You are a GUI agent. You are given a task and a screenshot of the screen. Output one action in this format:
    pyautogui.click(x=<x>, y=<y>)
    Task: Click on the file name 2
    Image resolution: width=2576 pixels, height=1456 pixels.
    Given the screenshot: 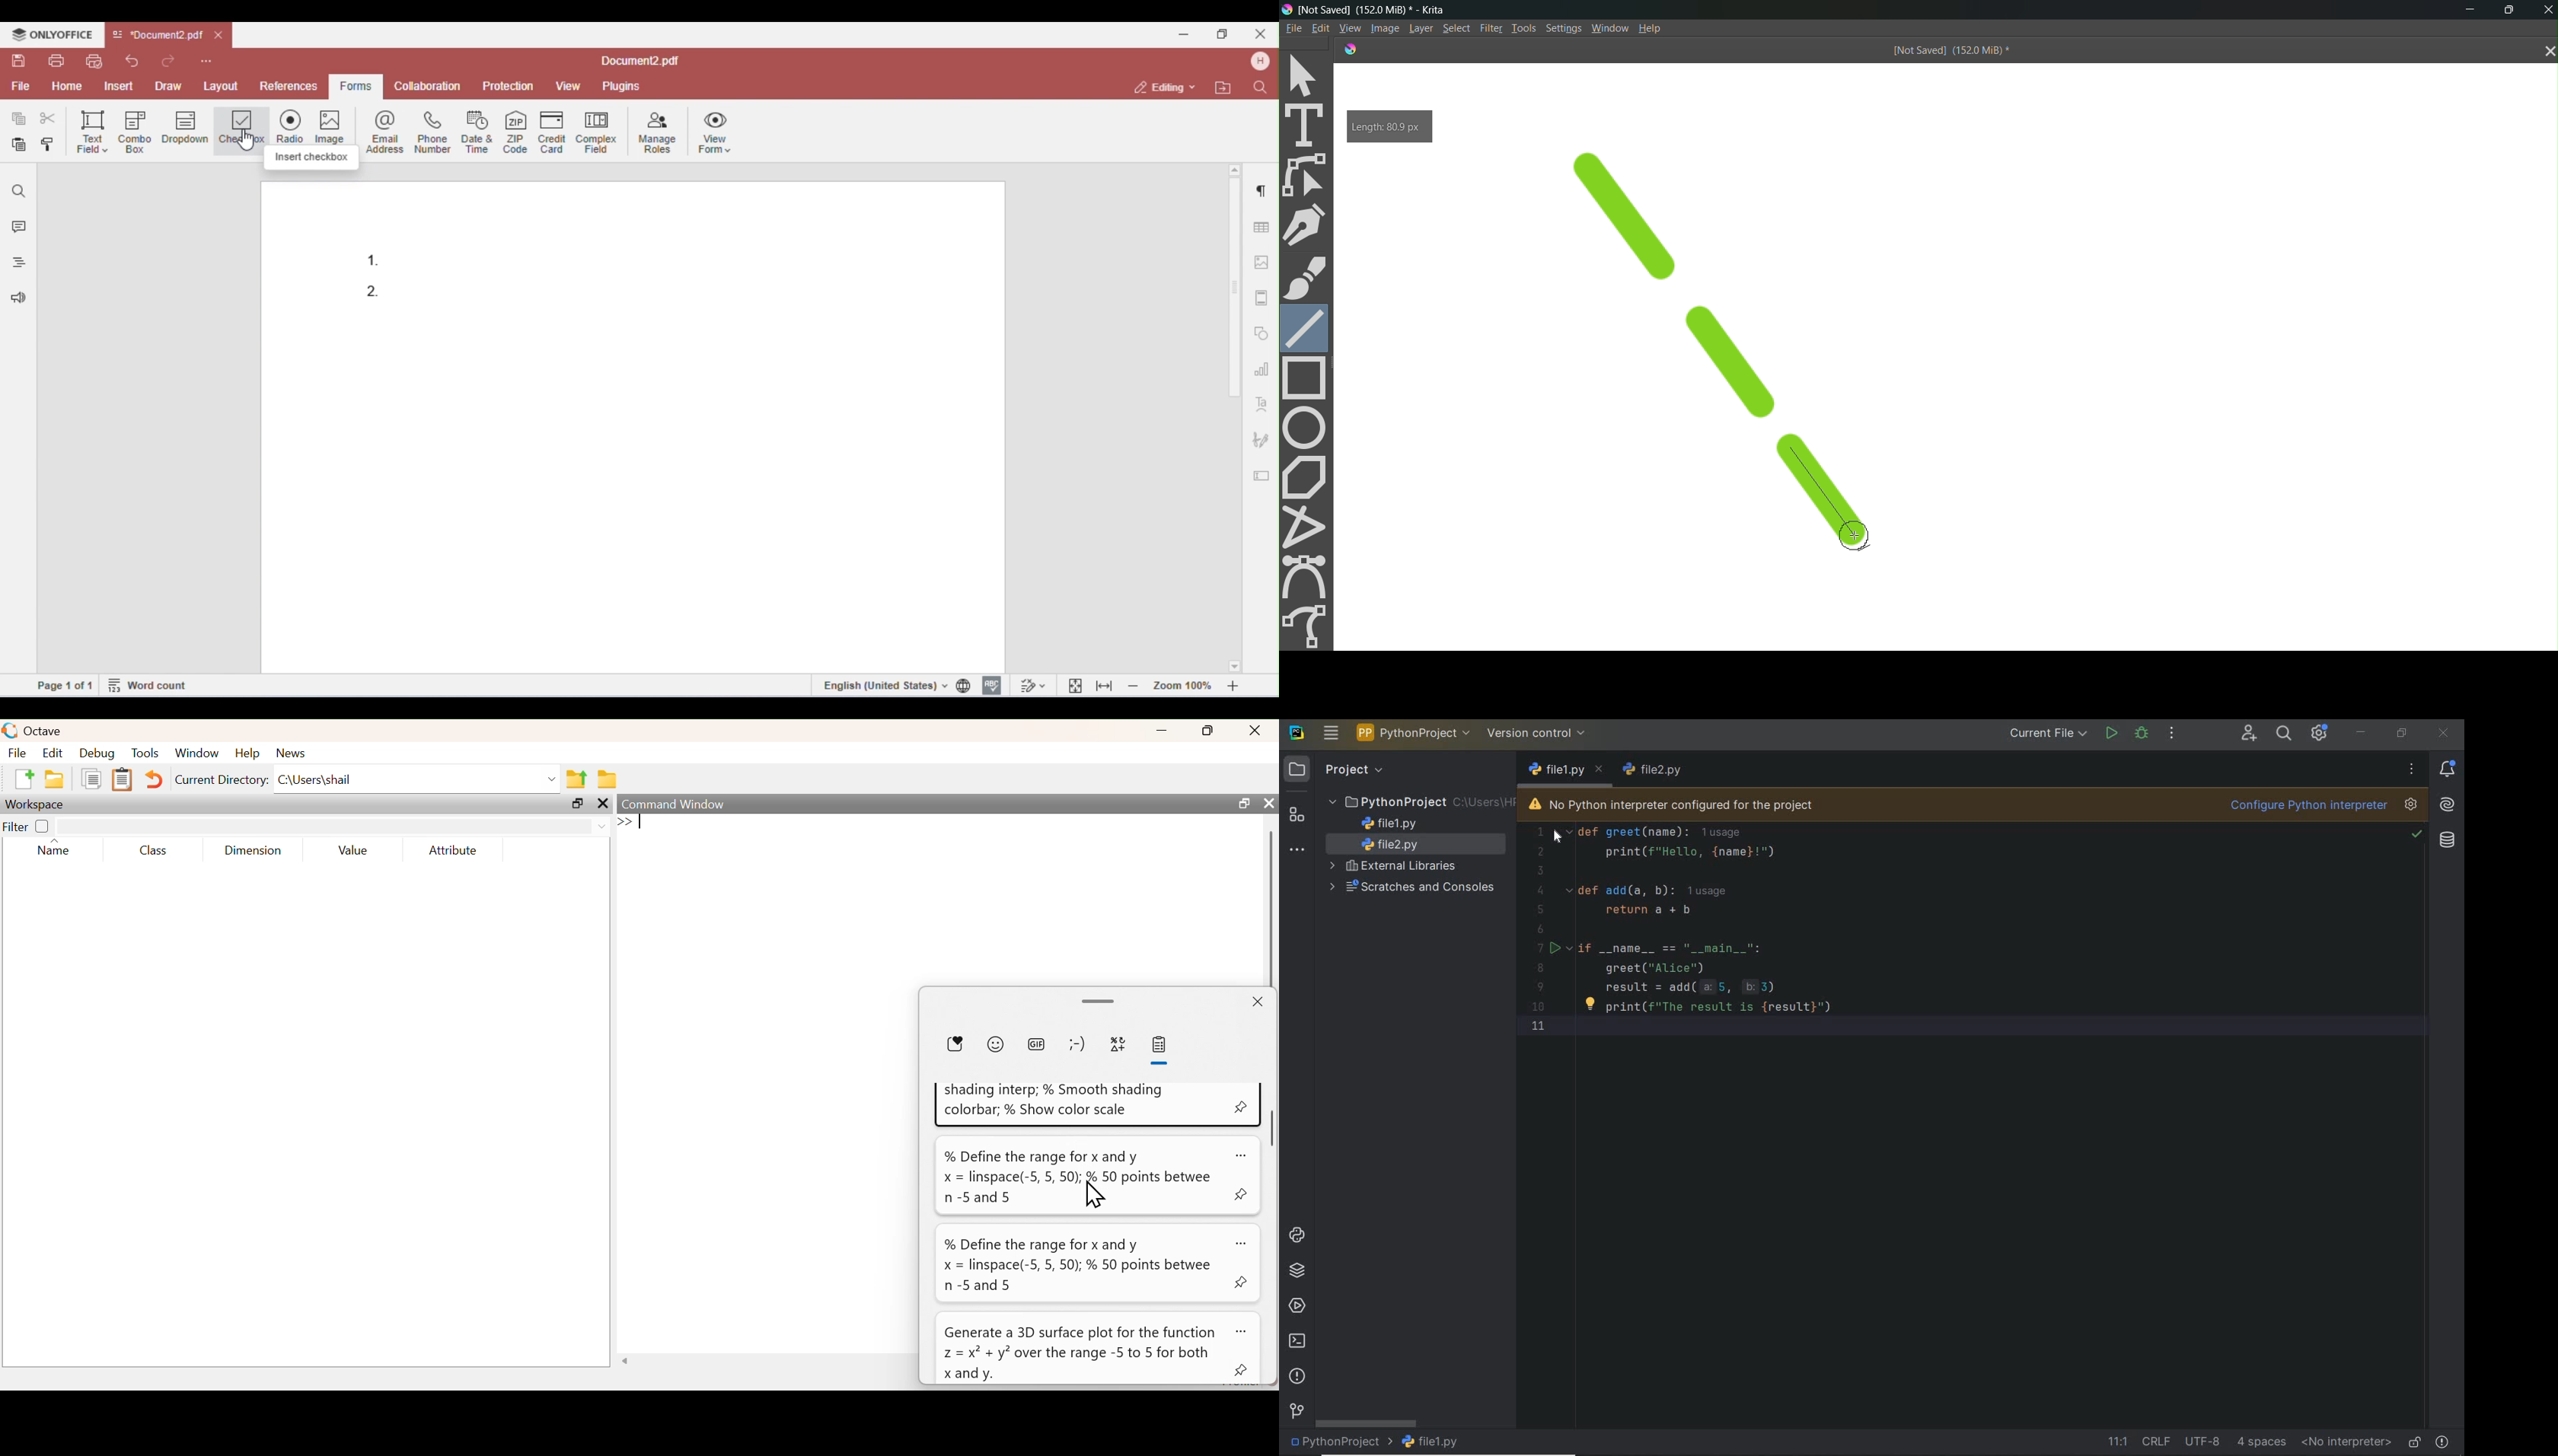 What is the action you would take?
    pyautogui.click(x=1395, y=846)
    